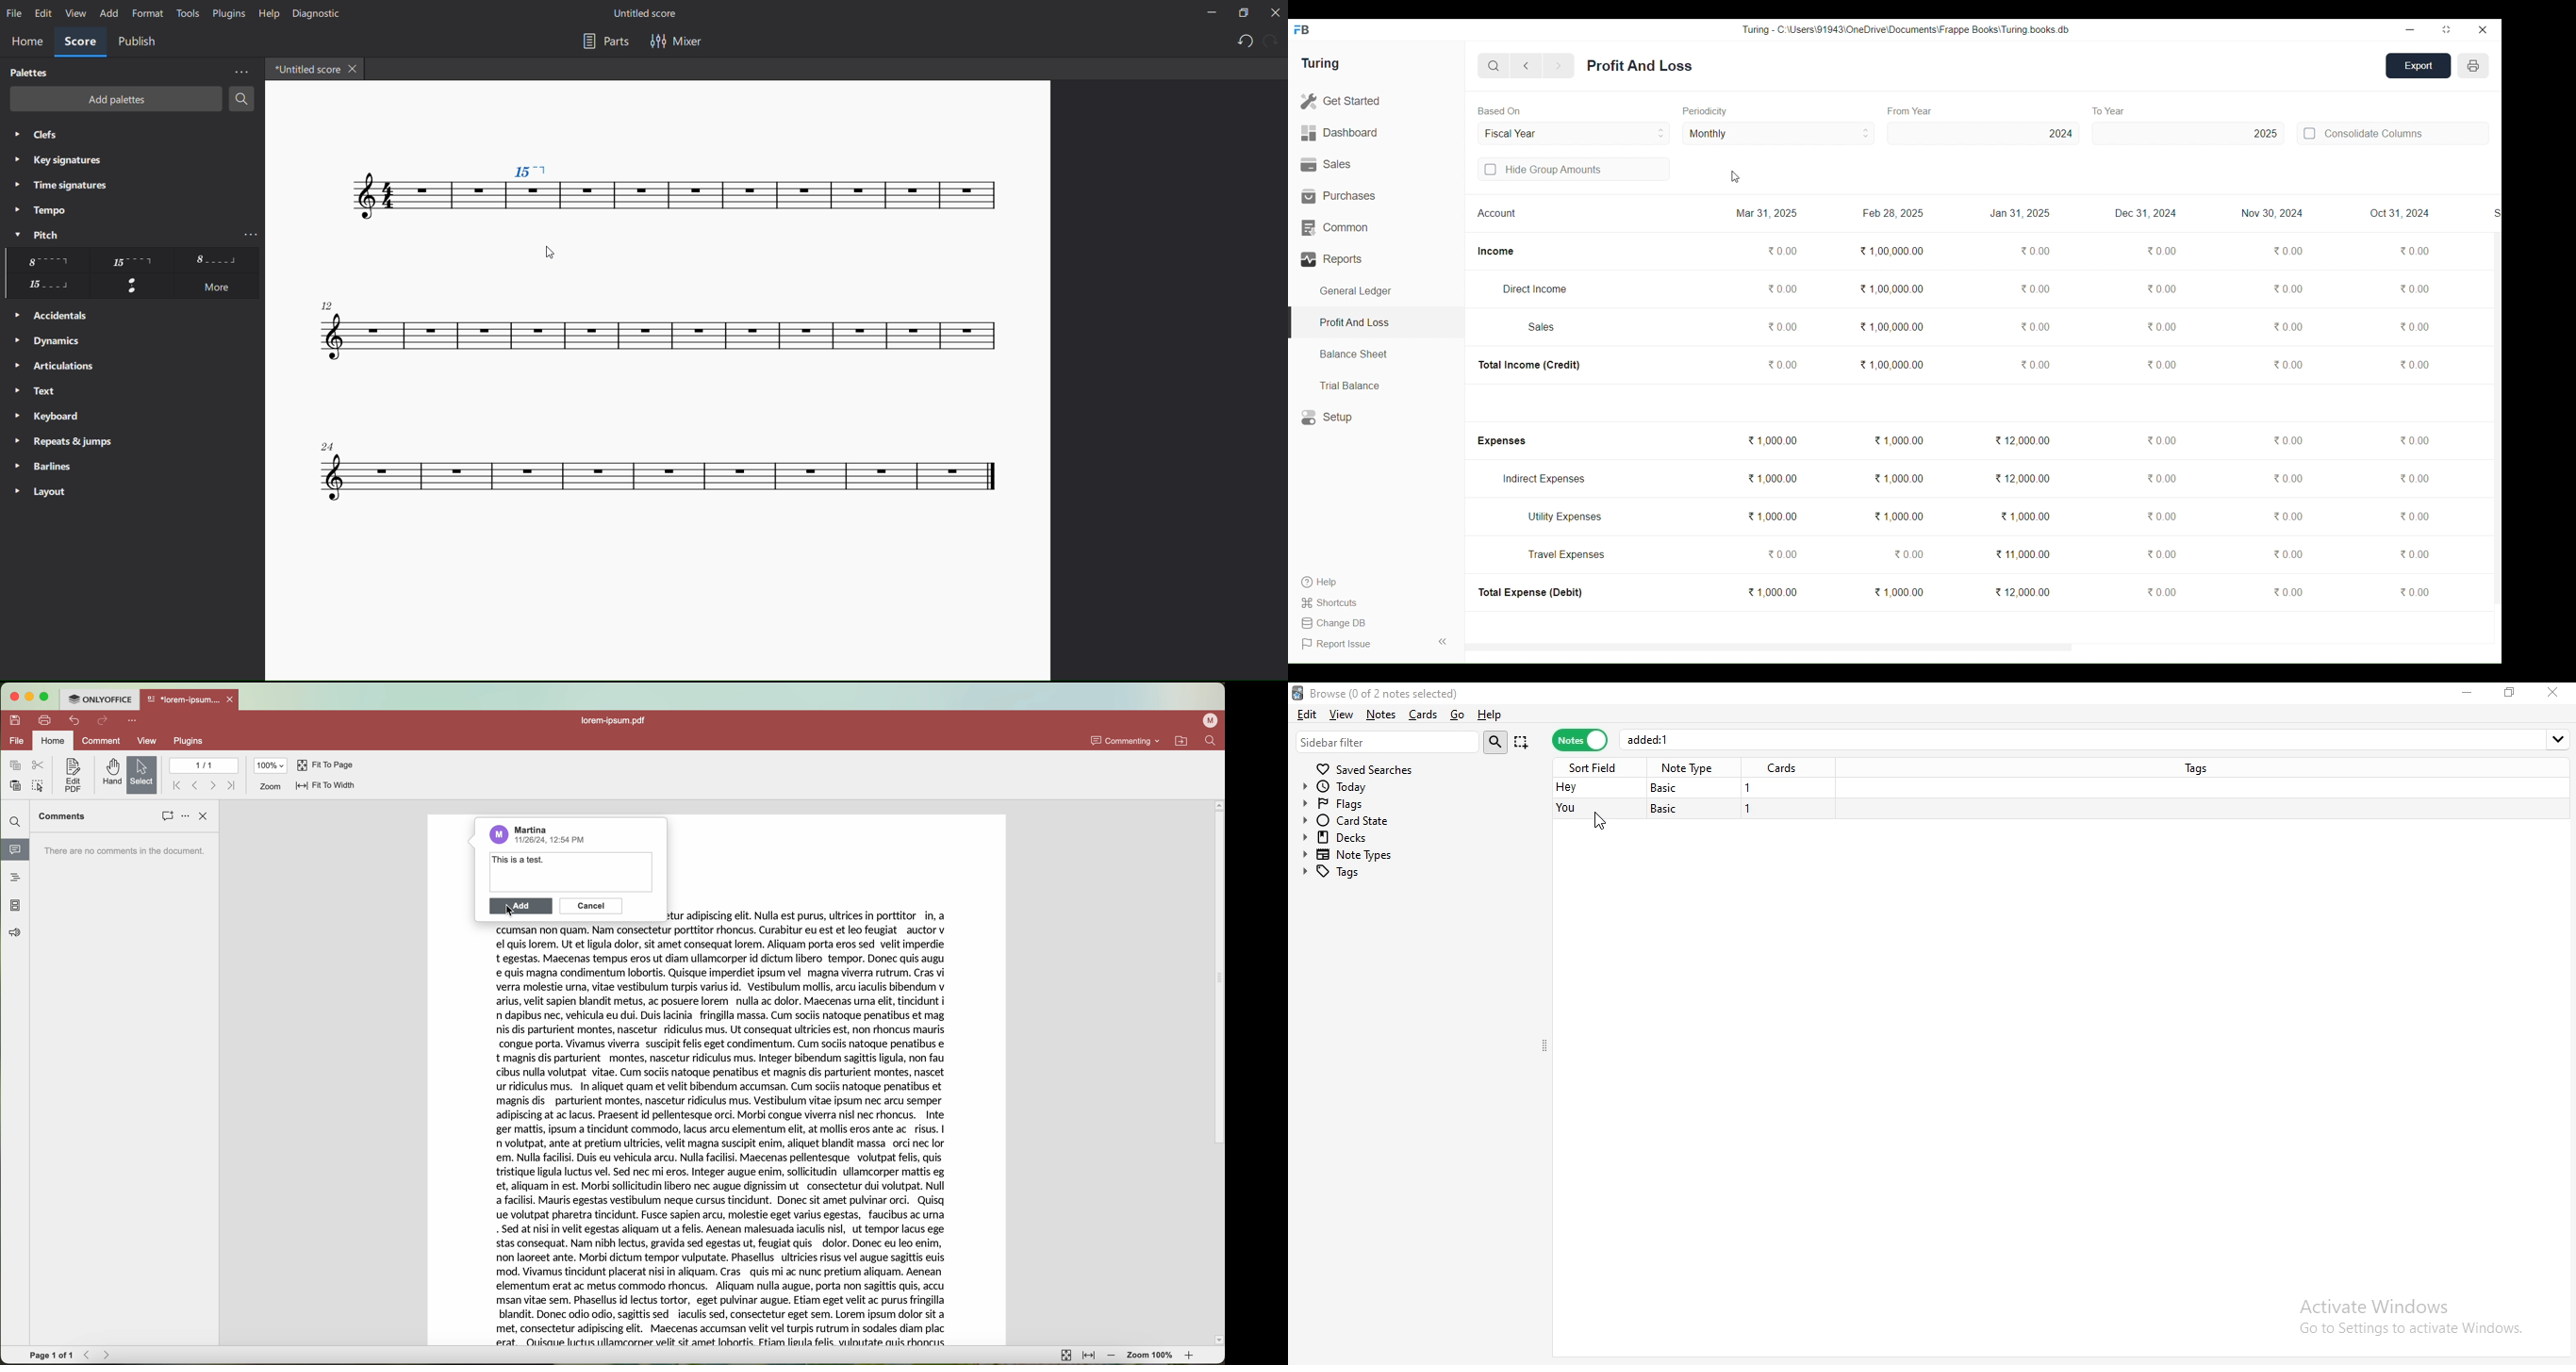 Image resolution: width=2576 pixels, height=1372 pixels. I want to click on Total Expense (Debit), so click(1531, 592).